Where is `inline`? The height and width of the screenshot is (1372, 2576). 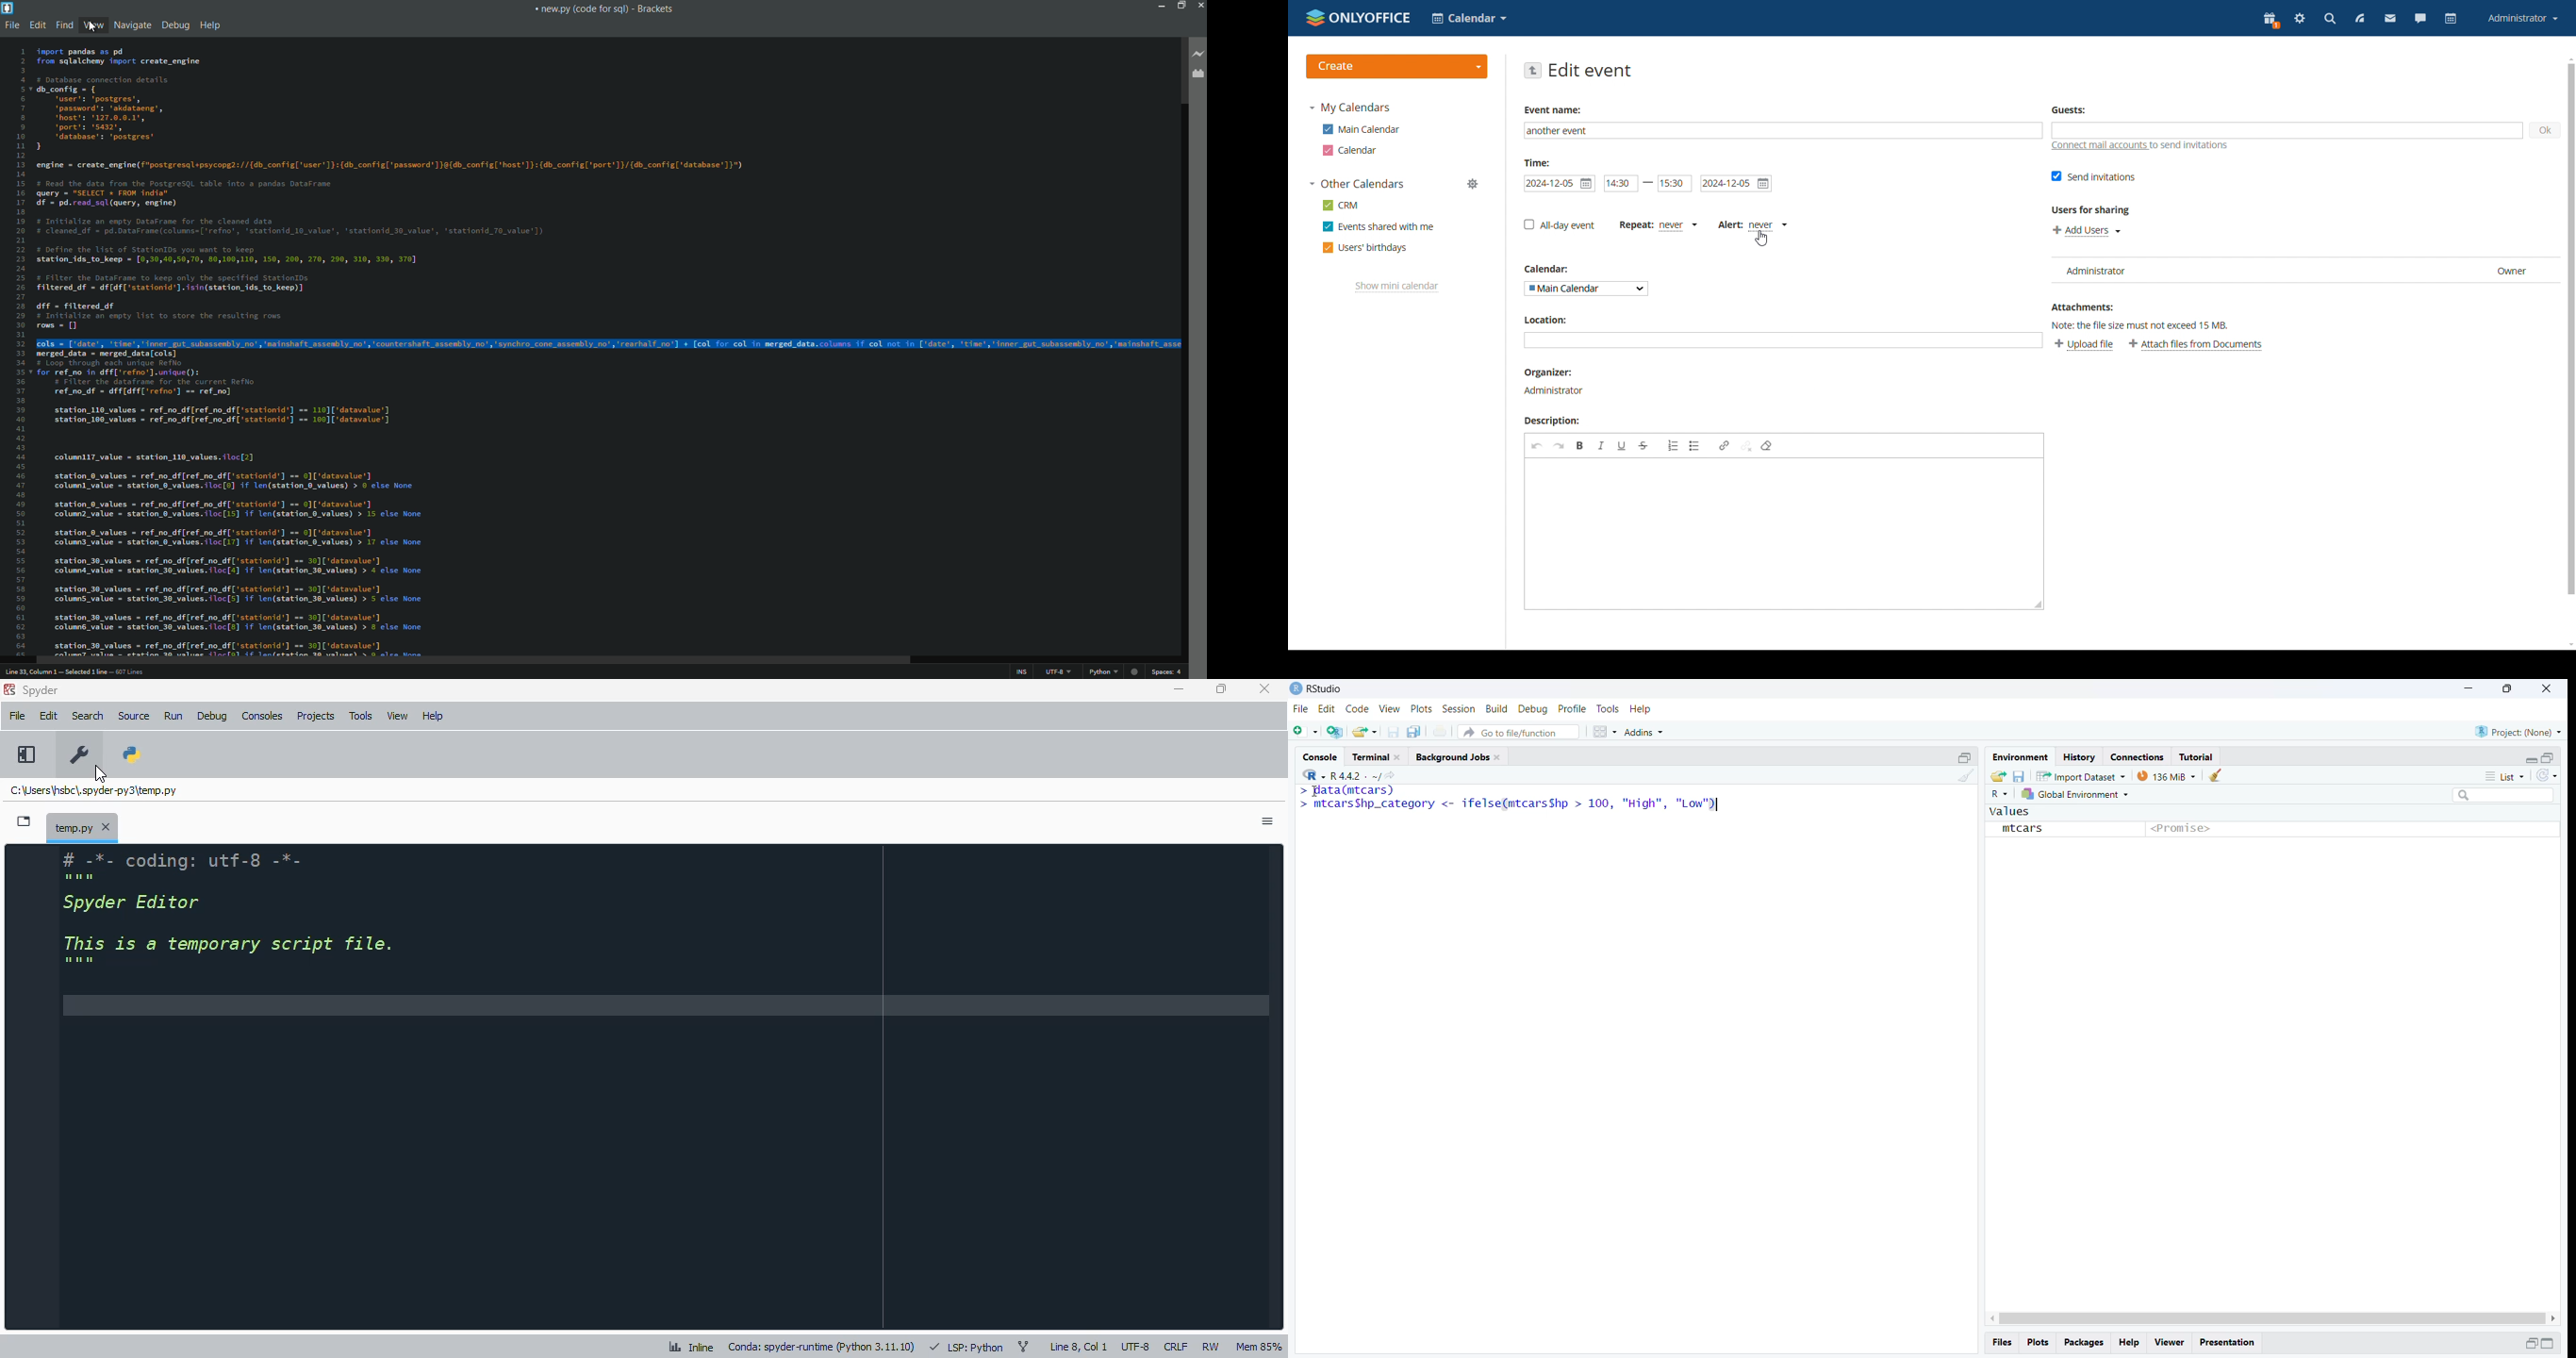 inline is located at coordinates (691, 1347).